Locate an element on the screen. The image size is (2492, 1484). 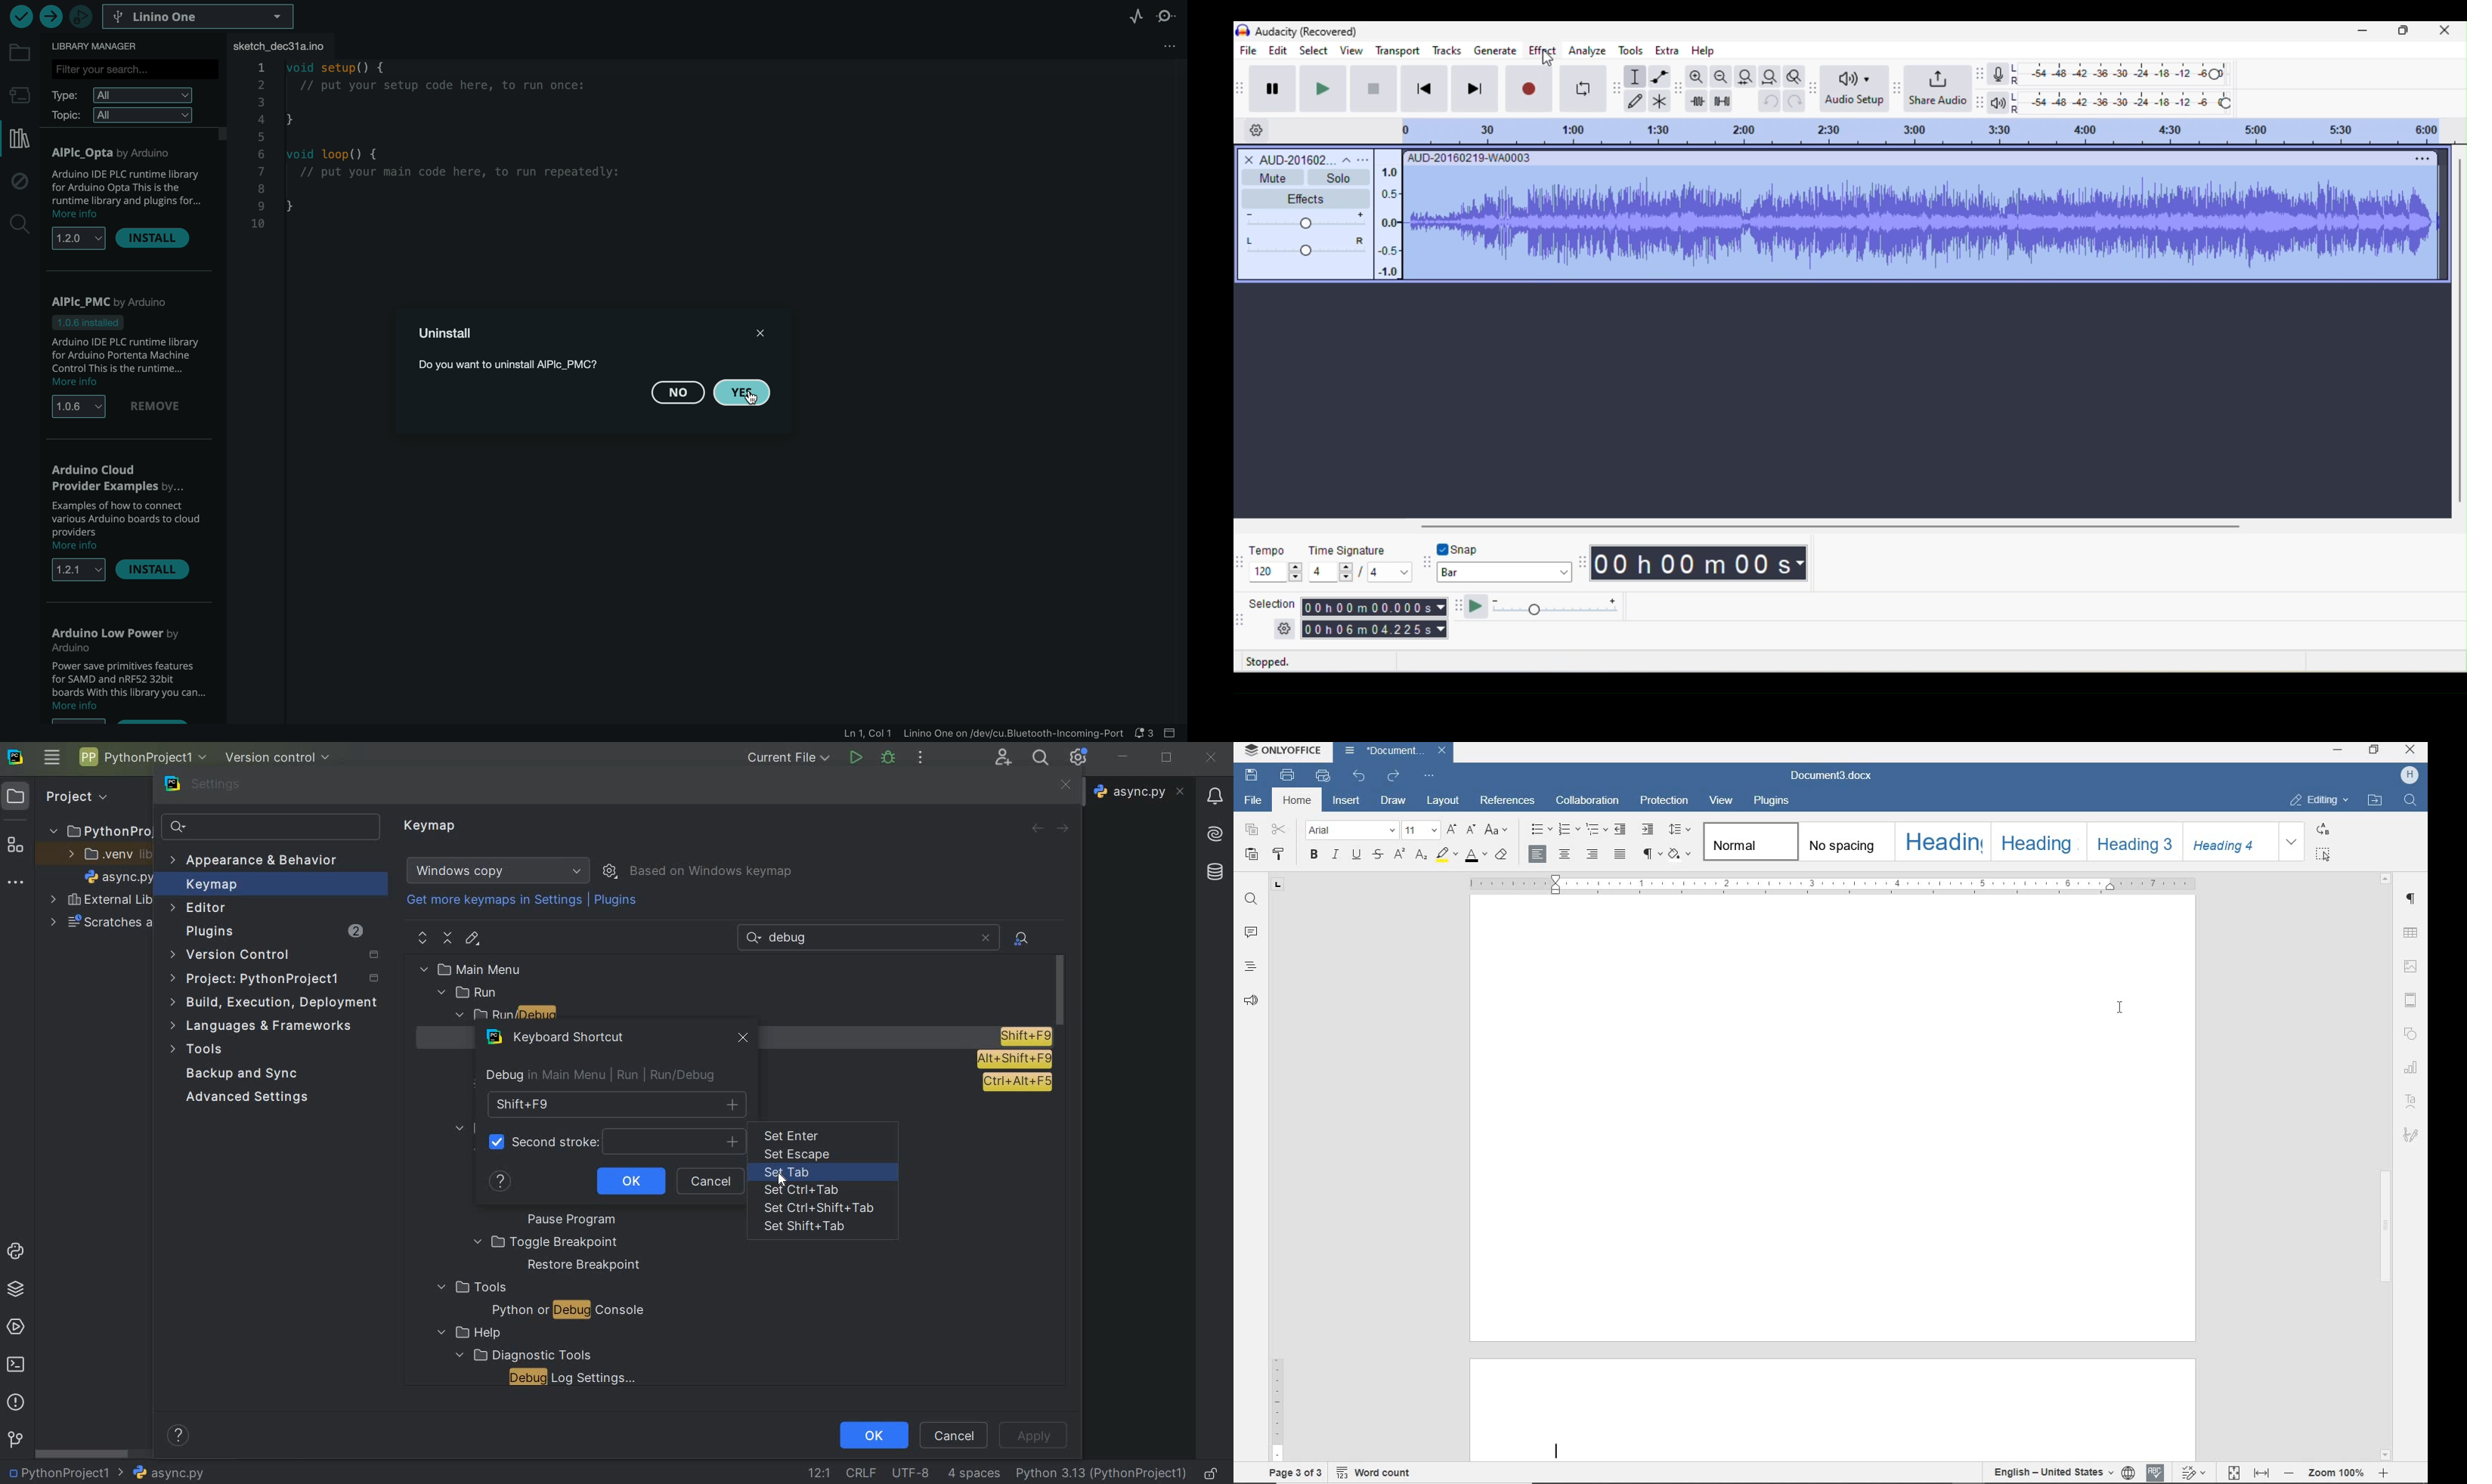
ALIGN LEFT is located at coordinates (1537, 854).